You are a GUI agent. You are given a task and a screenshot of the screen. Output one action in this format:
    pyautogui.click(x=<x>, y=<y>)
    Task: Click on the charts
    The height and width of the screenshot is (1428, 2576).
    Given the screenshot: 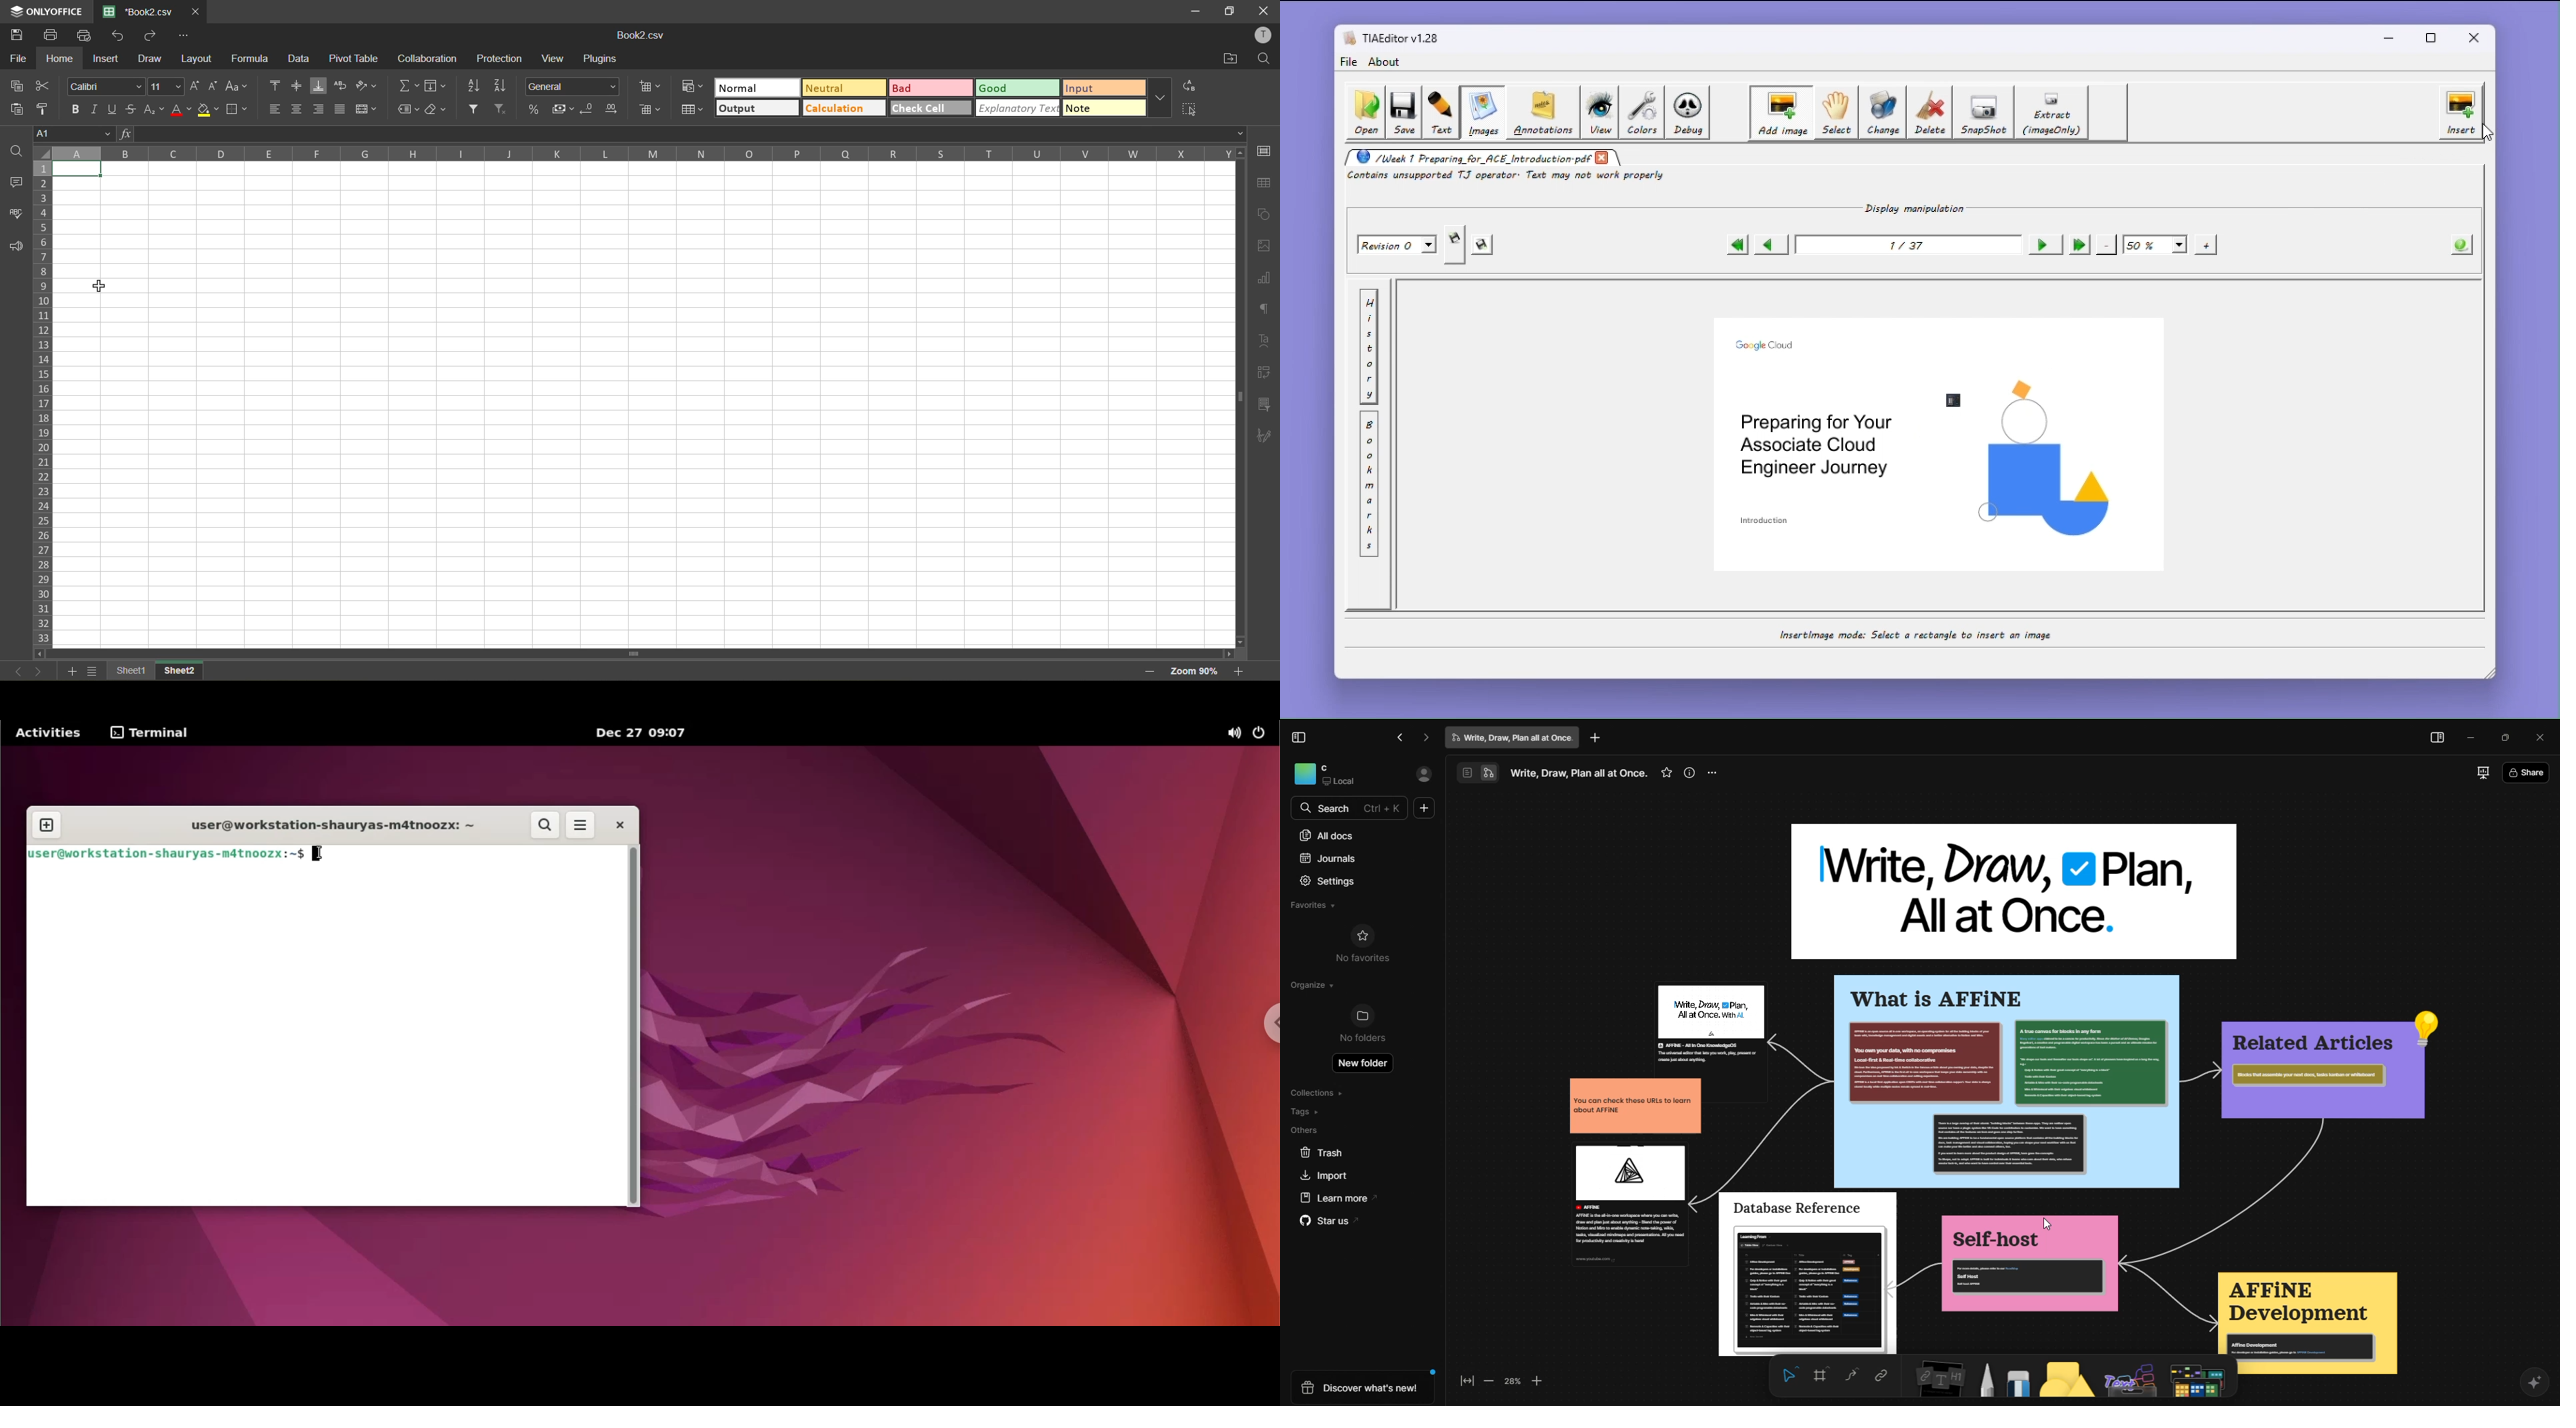 What is the action you would take?
    pyautogui.click(x=1265, y=279)
    